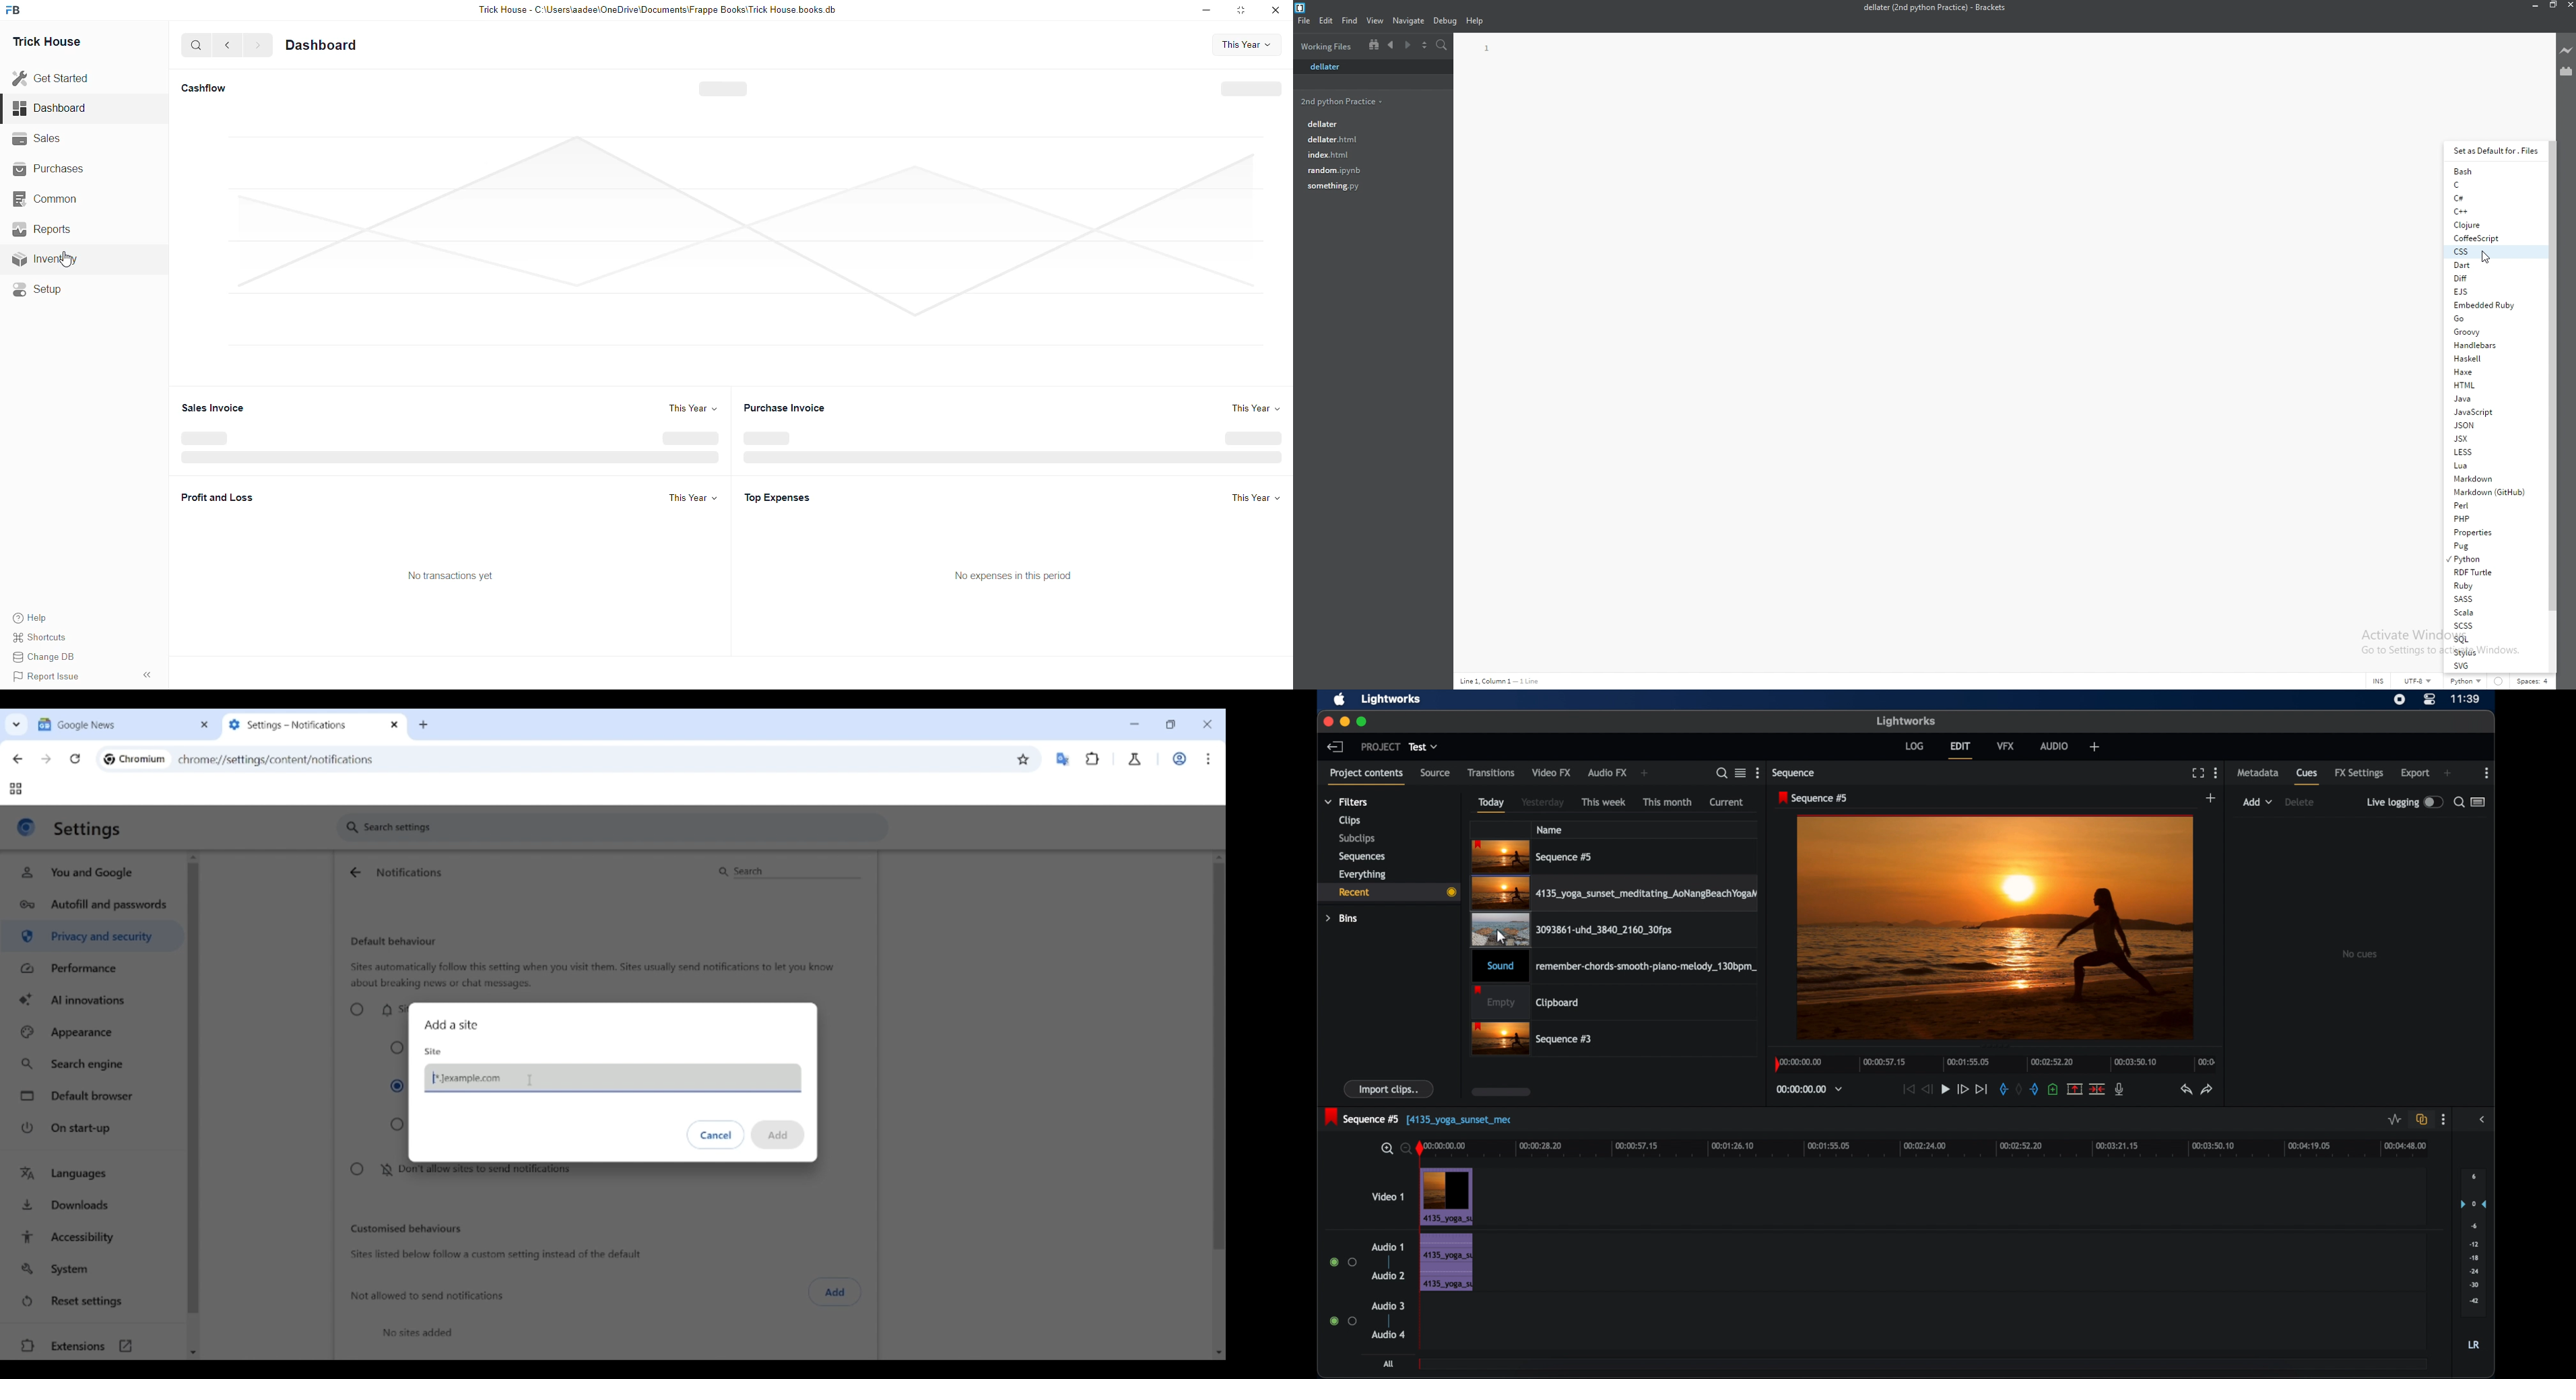  I want to click on Close, so click(1278, 13).